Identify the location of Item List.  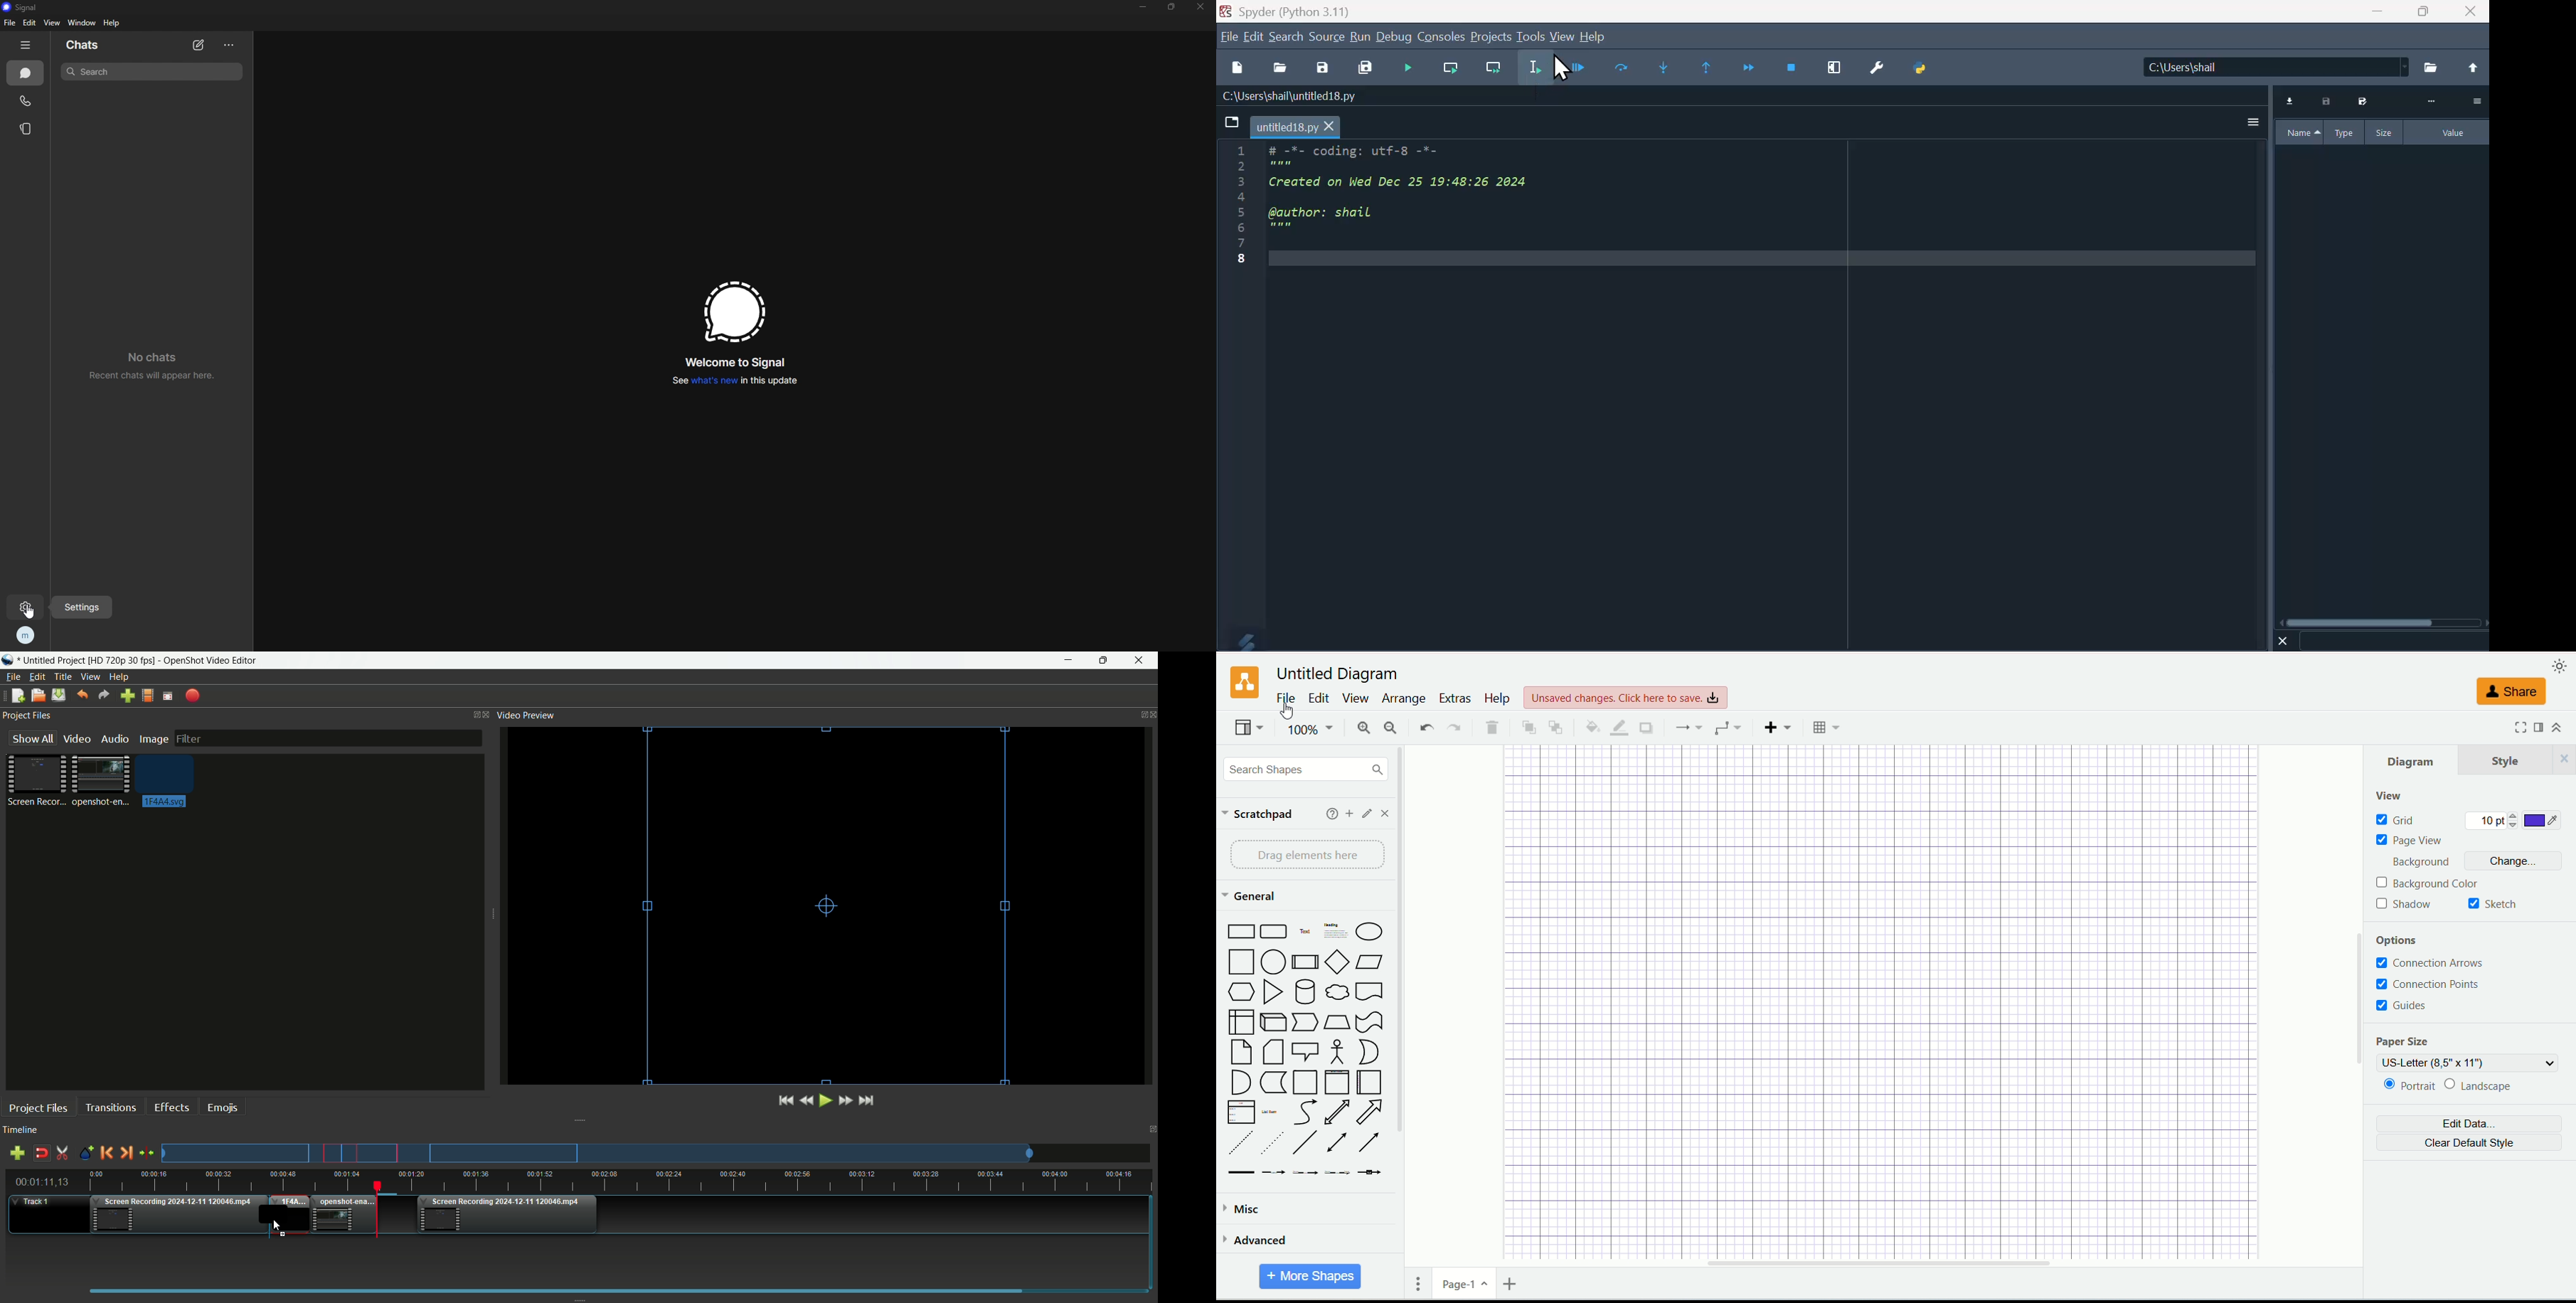
(1240, 1113).